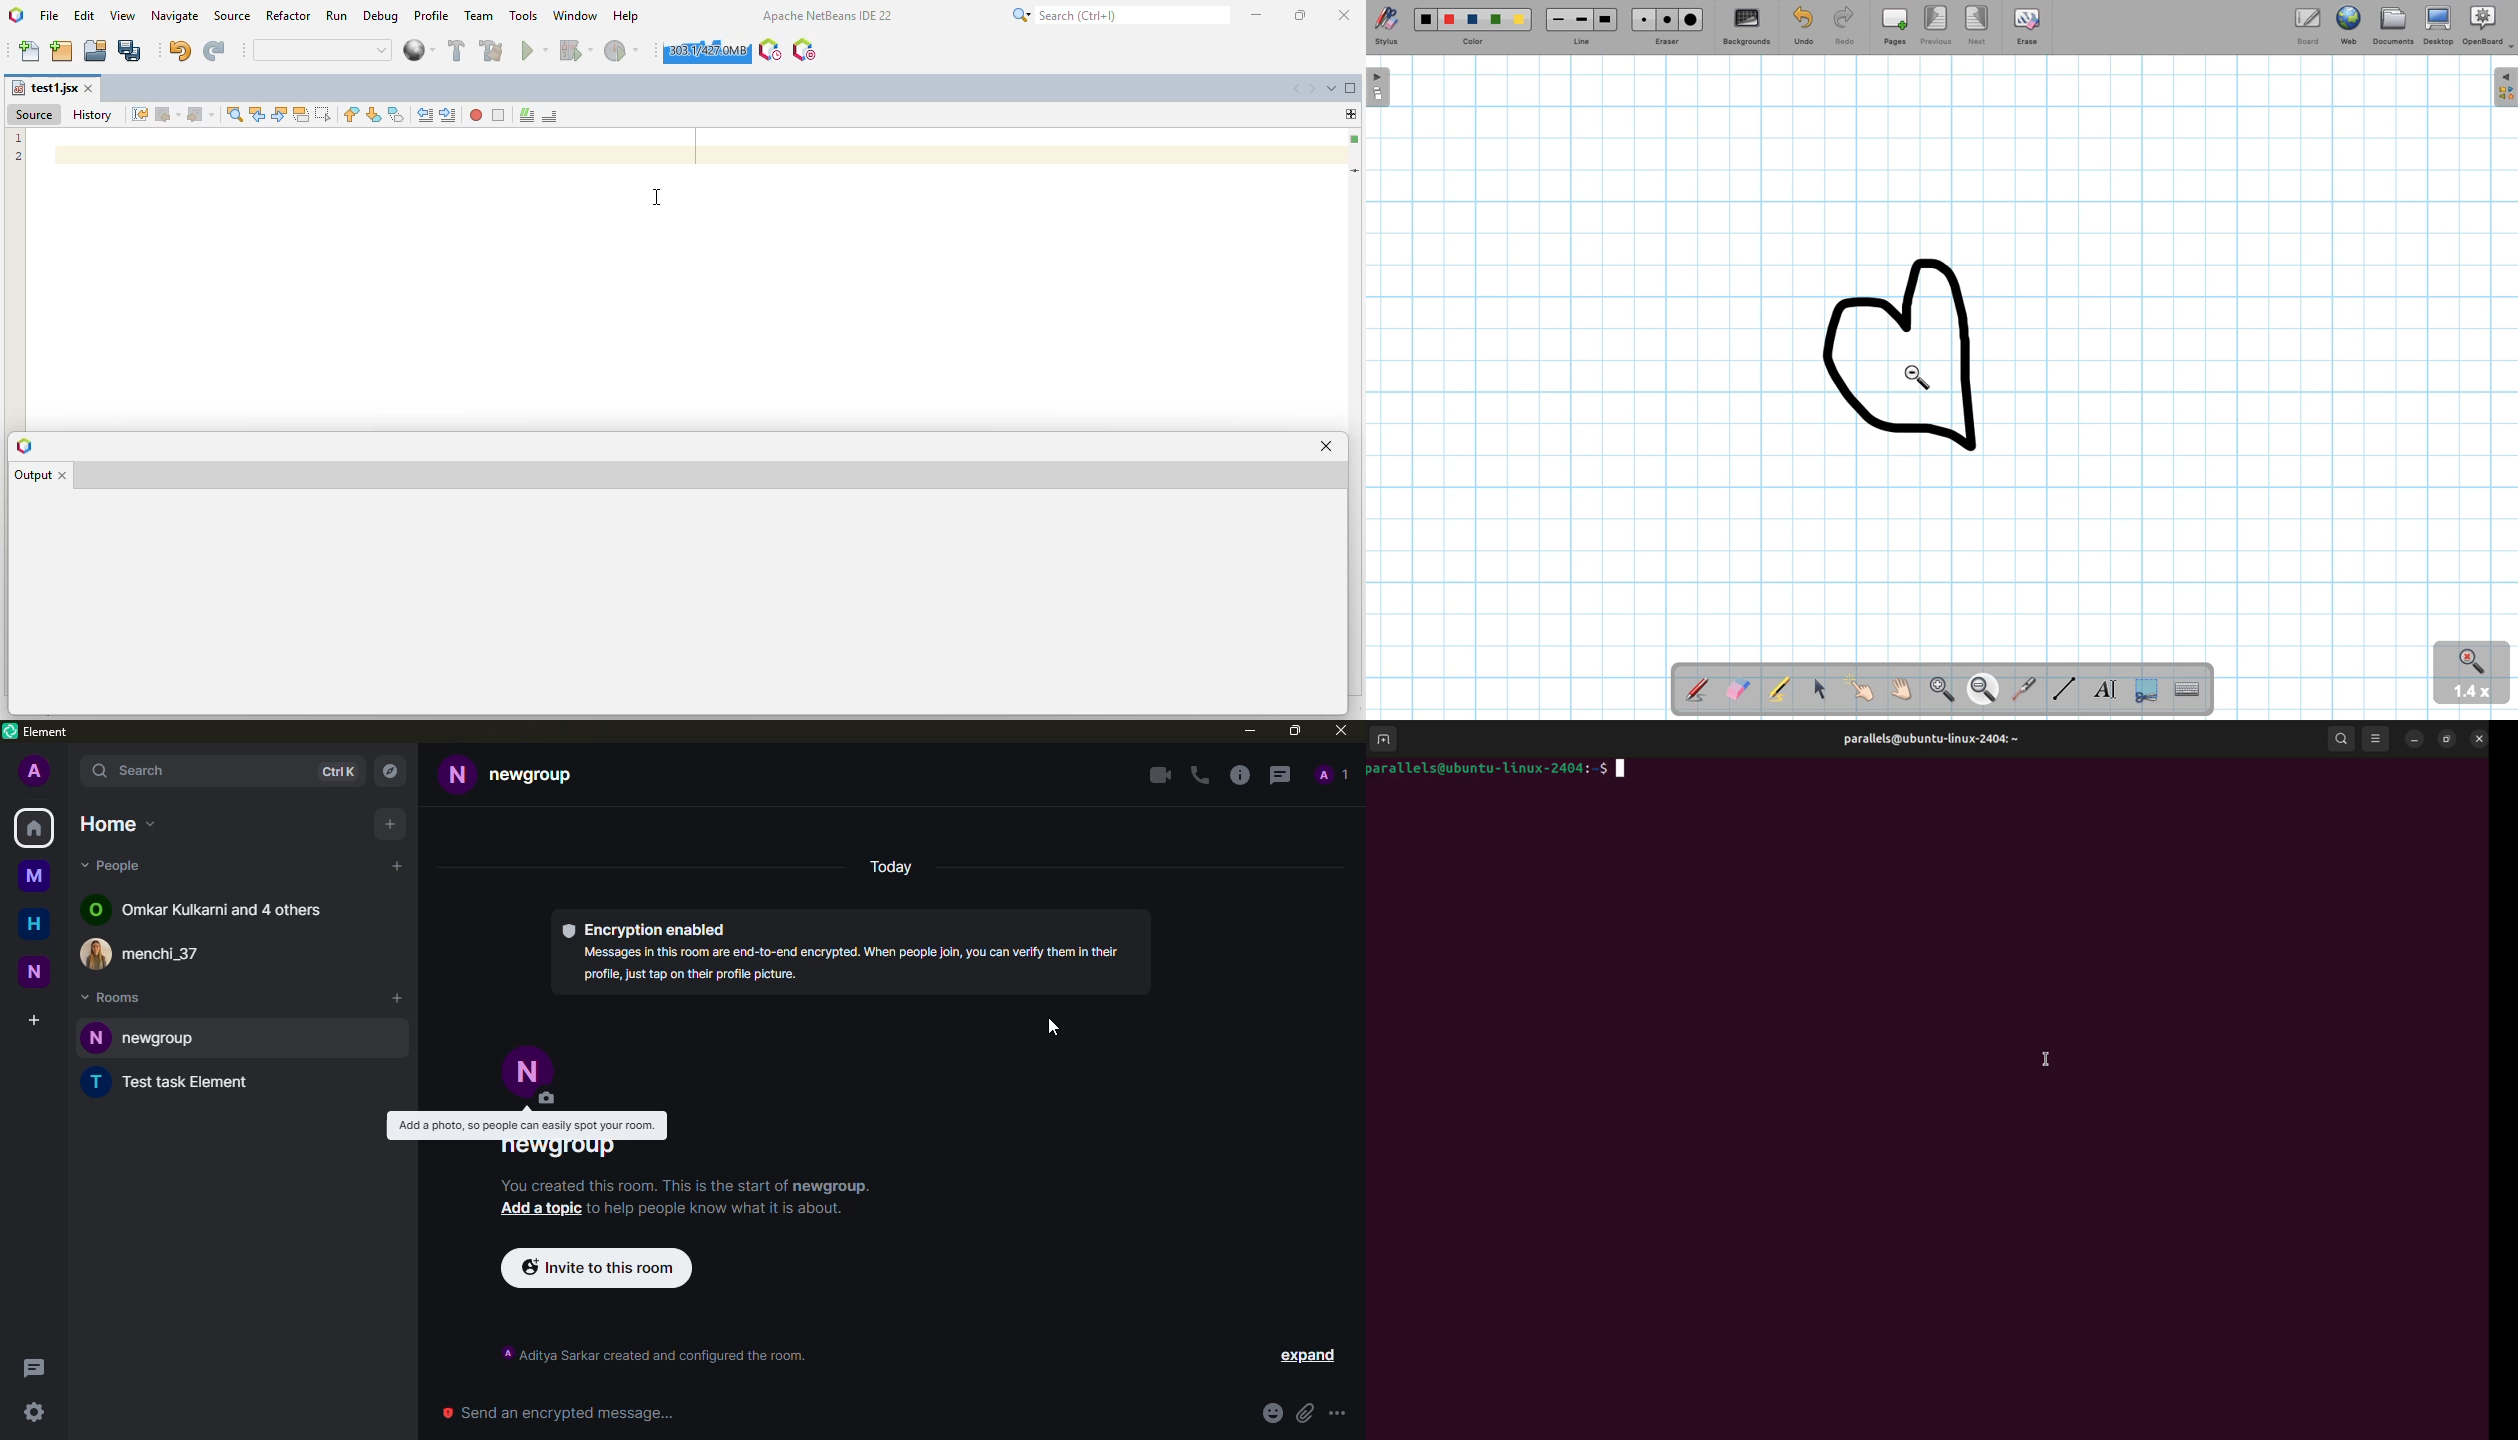 This screenshot has width=2520, height=1456. Describe the element at coordinates (706, 51) in the screenshot. I see `click to force garbage collection` at that location.